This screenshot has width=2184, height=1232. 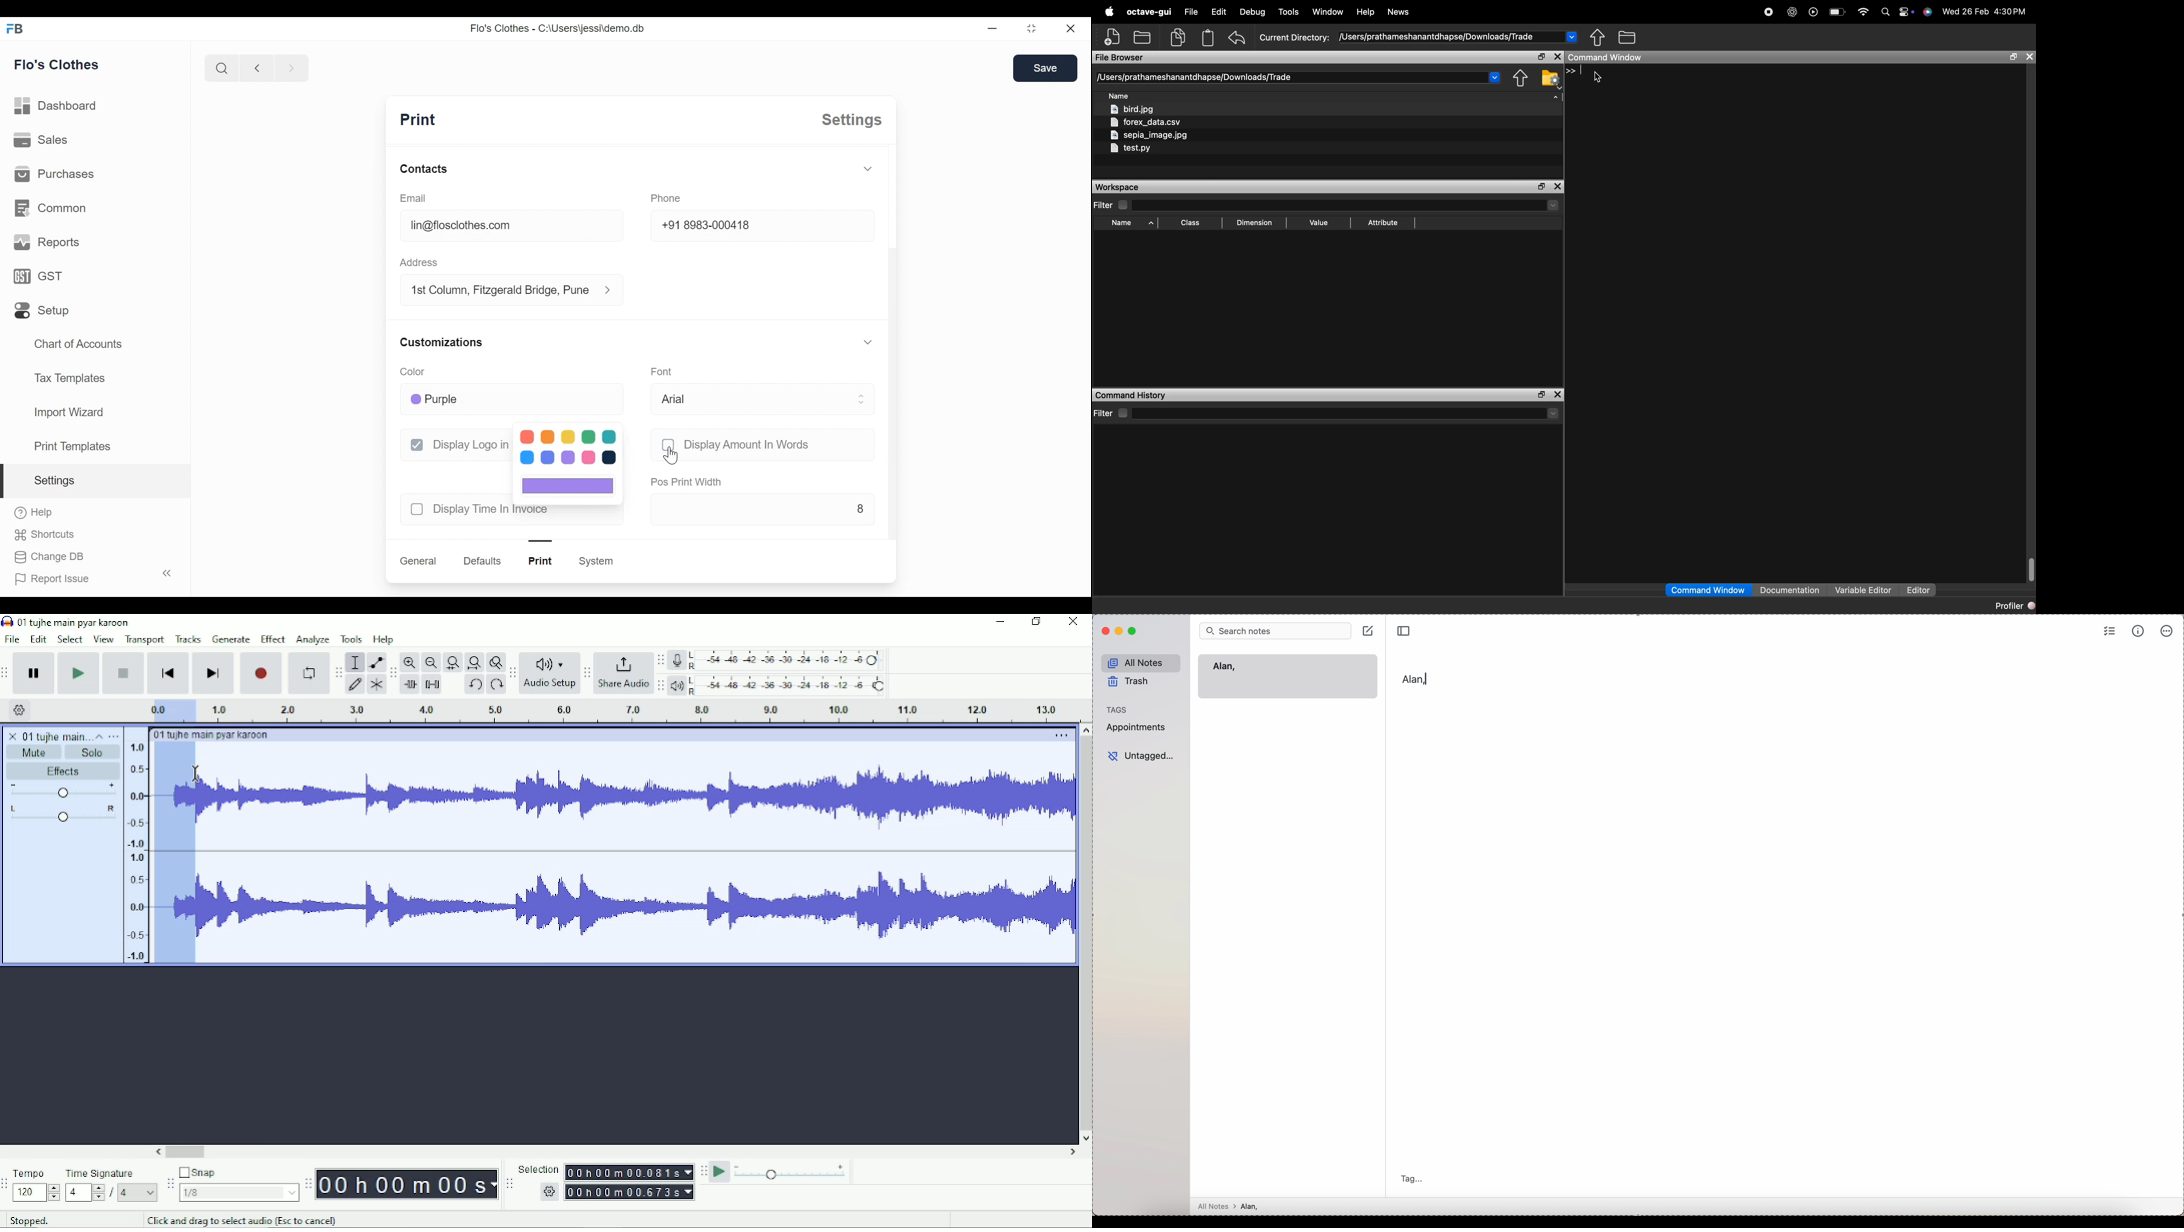 I want to click on 8, so click(x=763, y=508).